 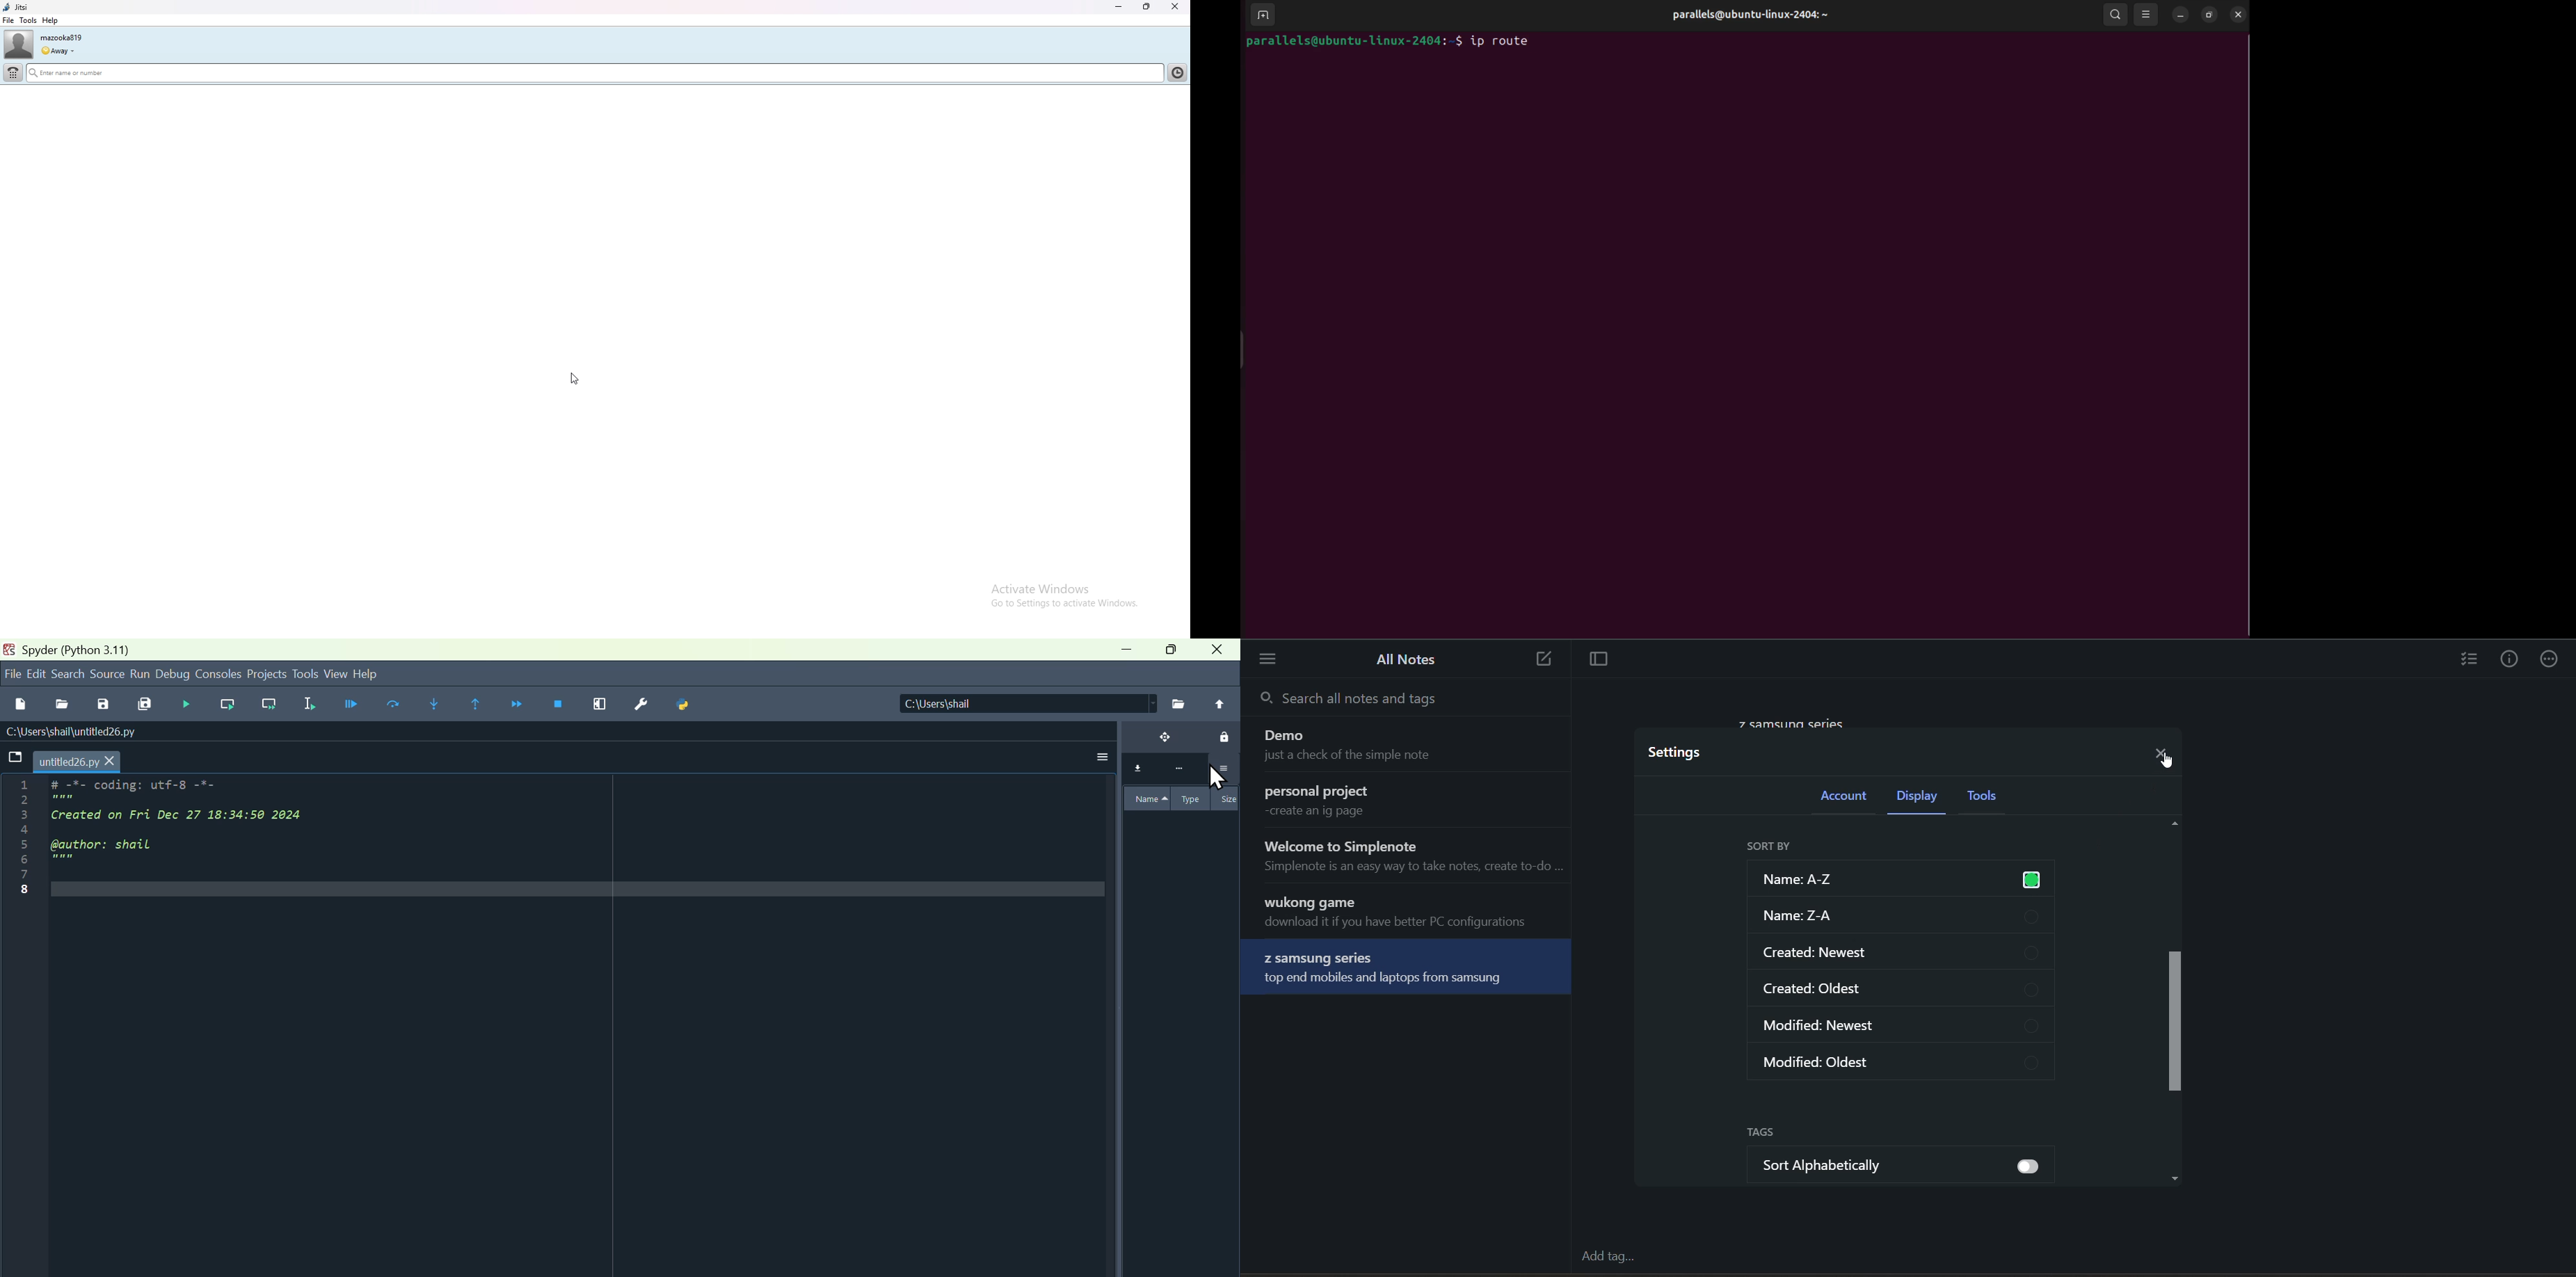 I want to click on Continue execution until next function, so click(x=520, y=706).